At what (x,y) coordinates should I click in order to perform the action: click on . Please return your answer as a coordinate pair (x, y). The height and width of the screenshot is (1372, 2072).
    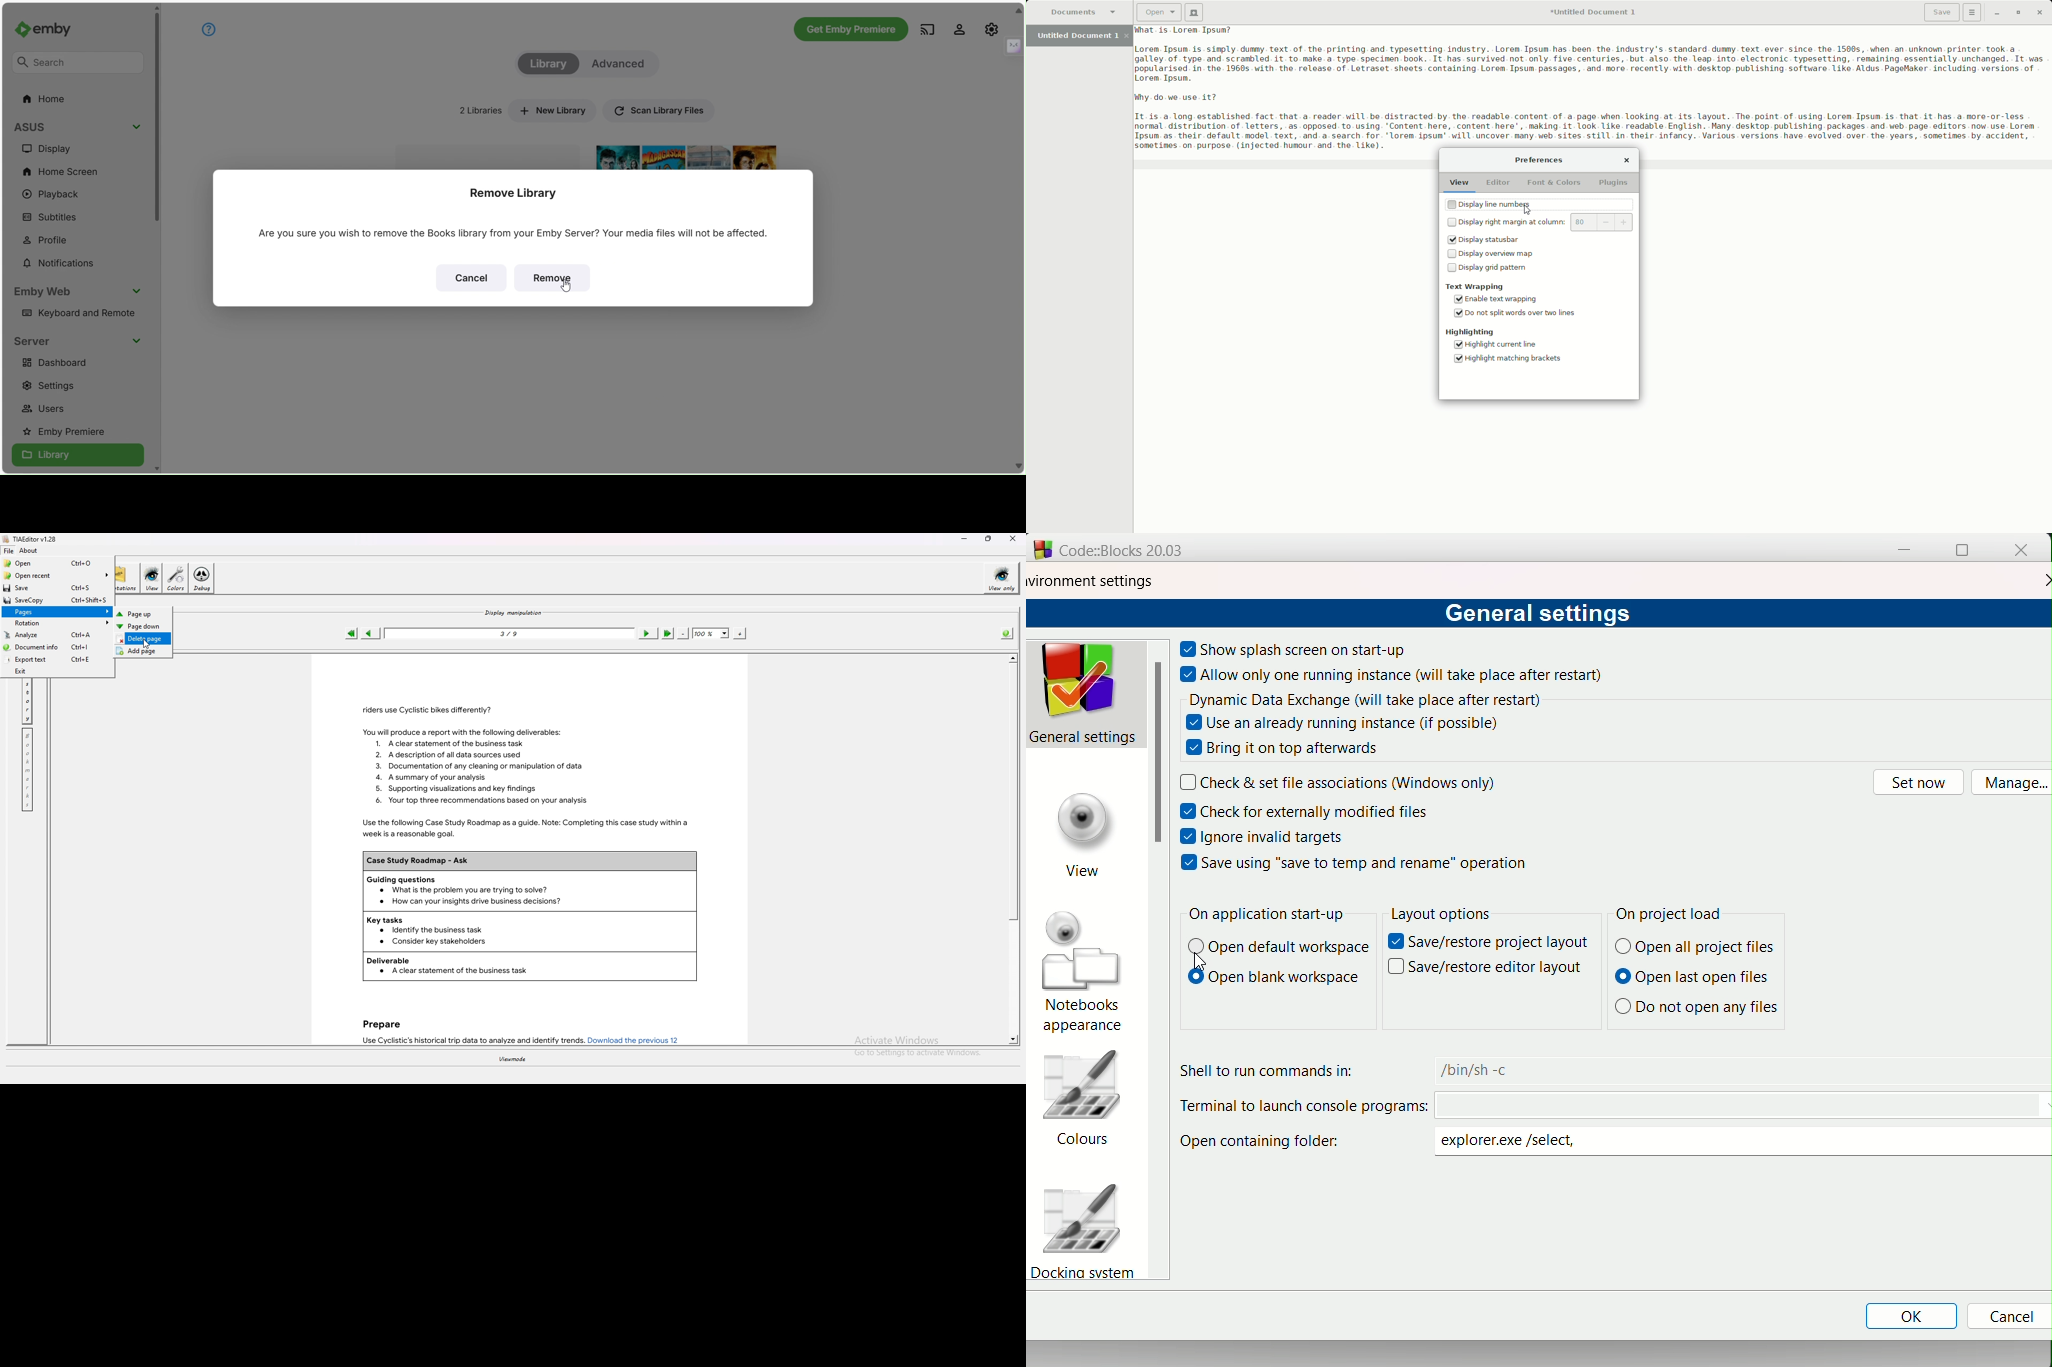
    Looking at the image, I should click on (1498, 971).